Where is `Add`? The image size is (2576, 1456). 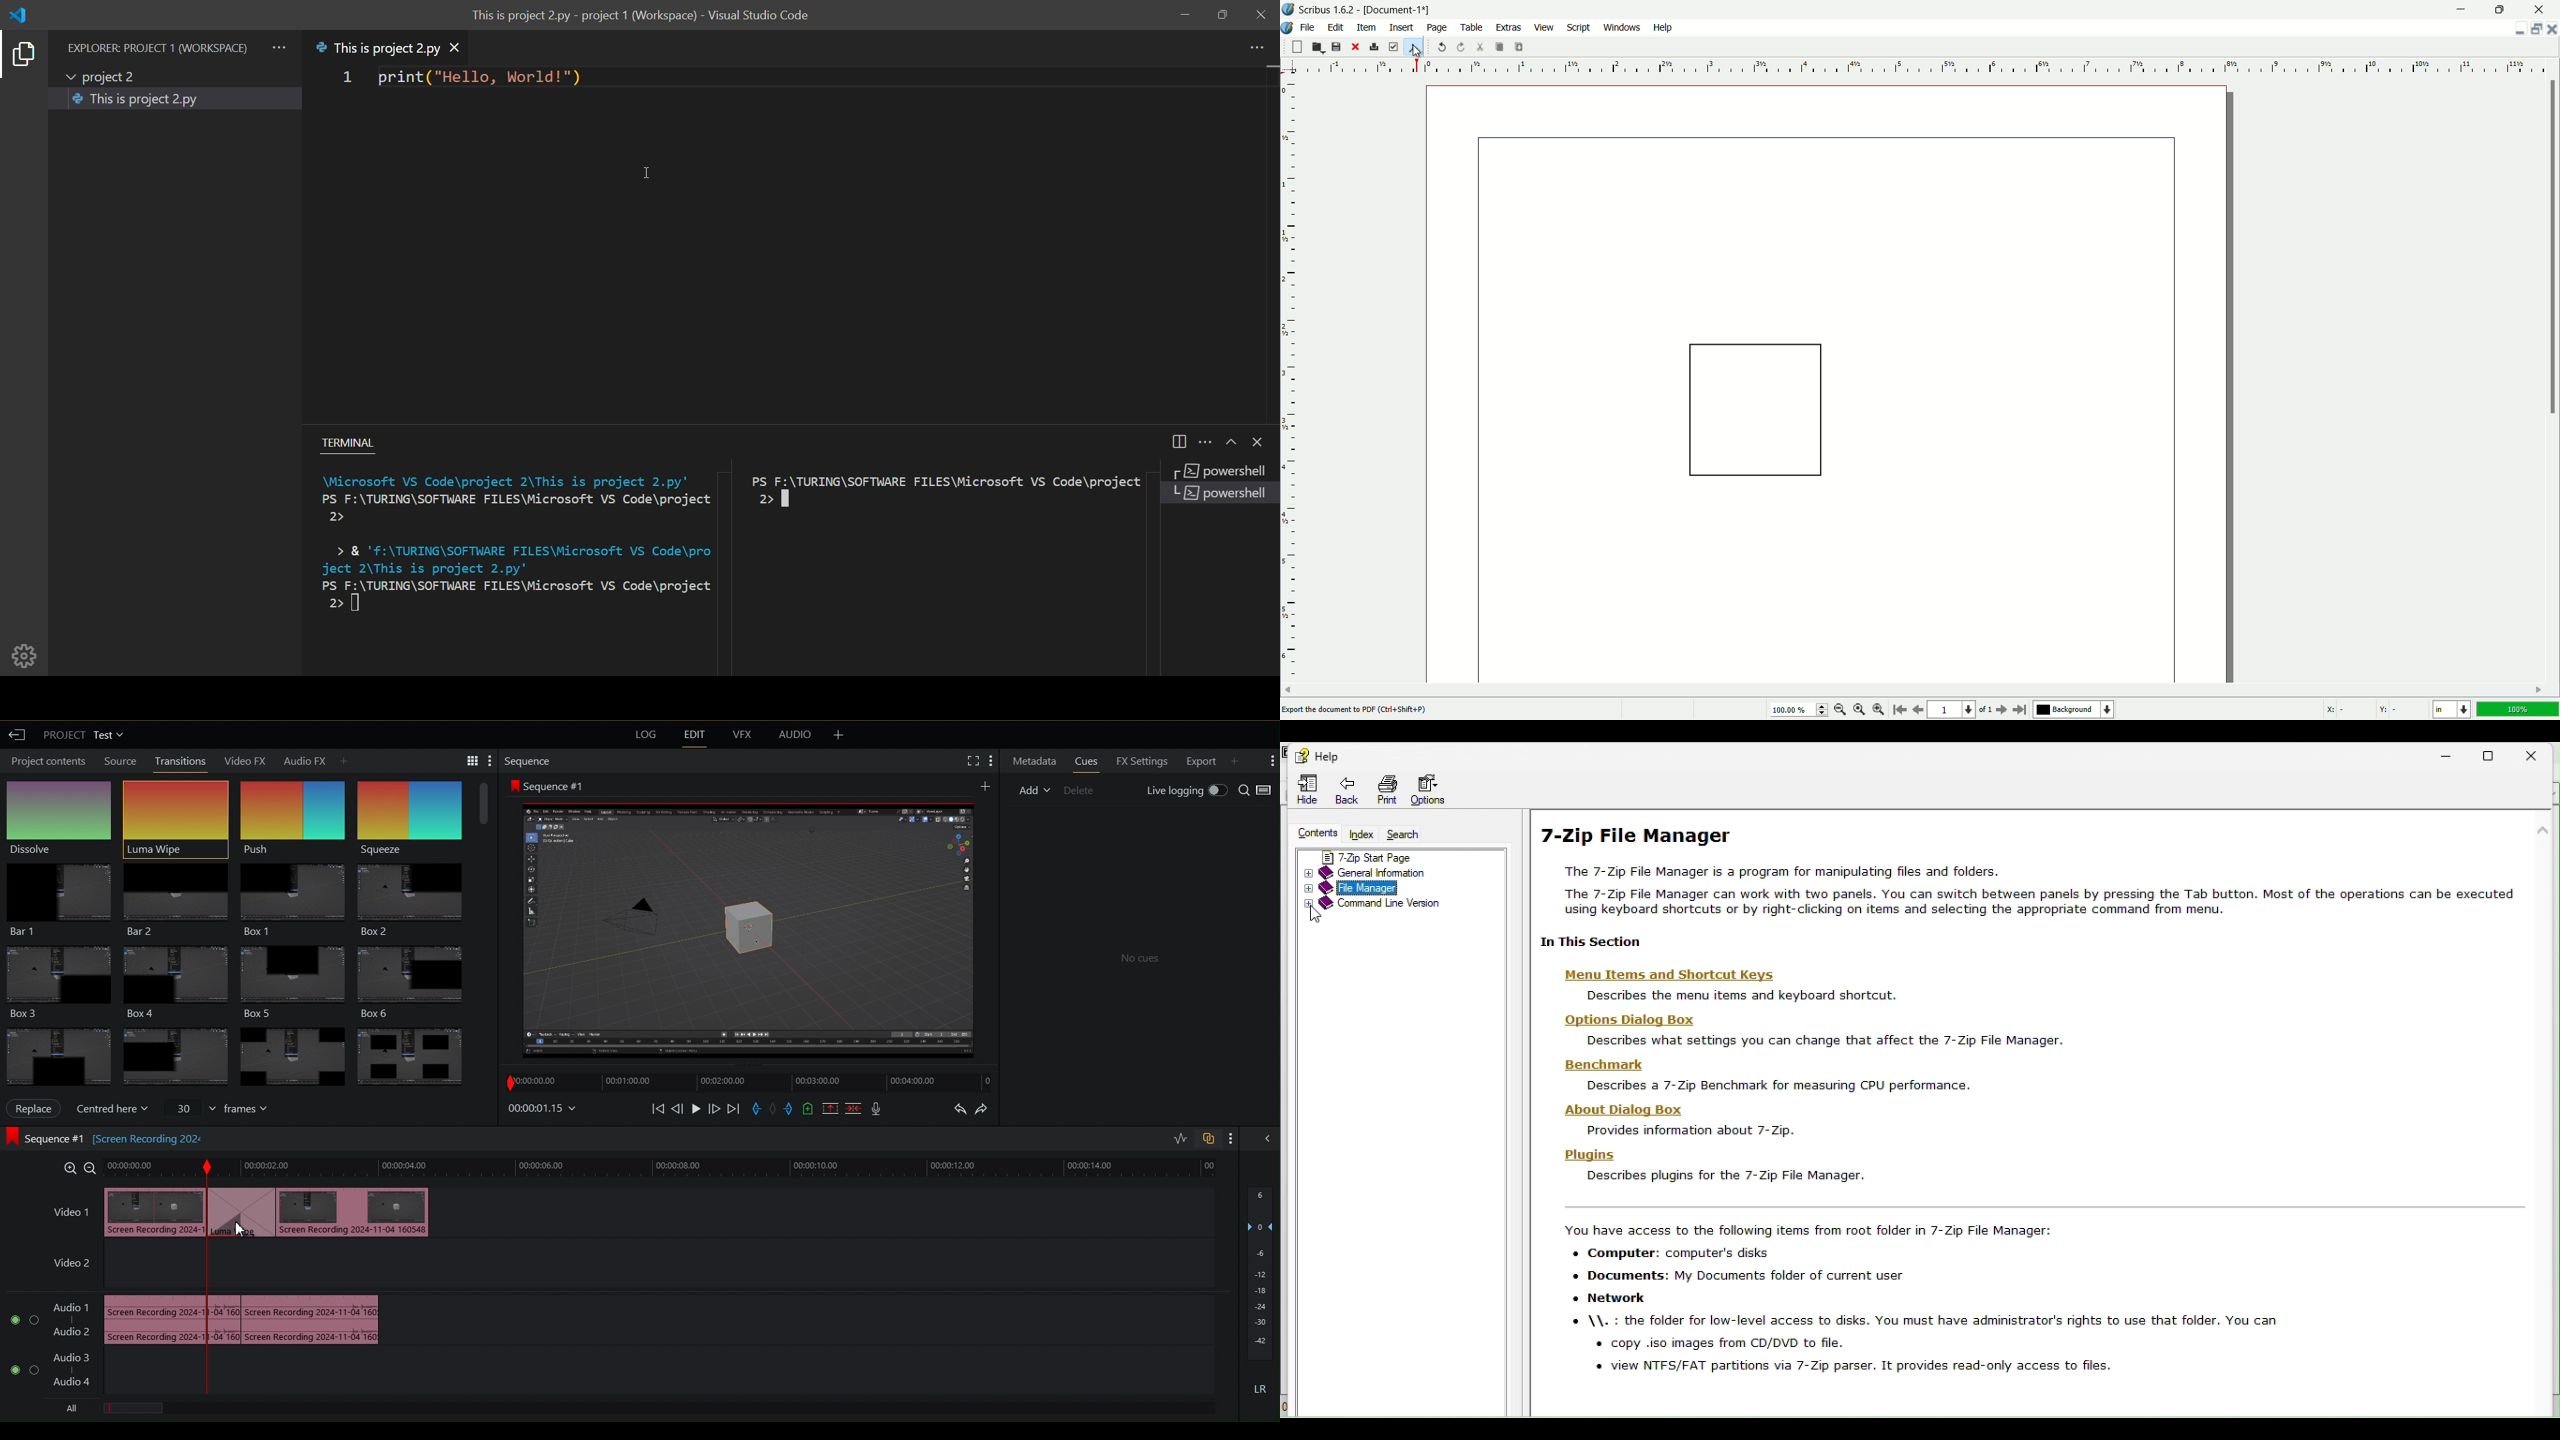 Add is located at coordinates (986, 785).